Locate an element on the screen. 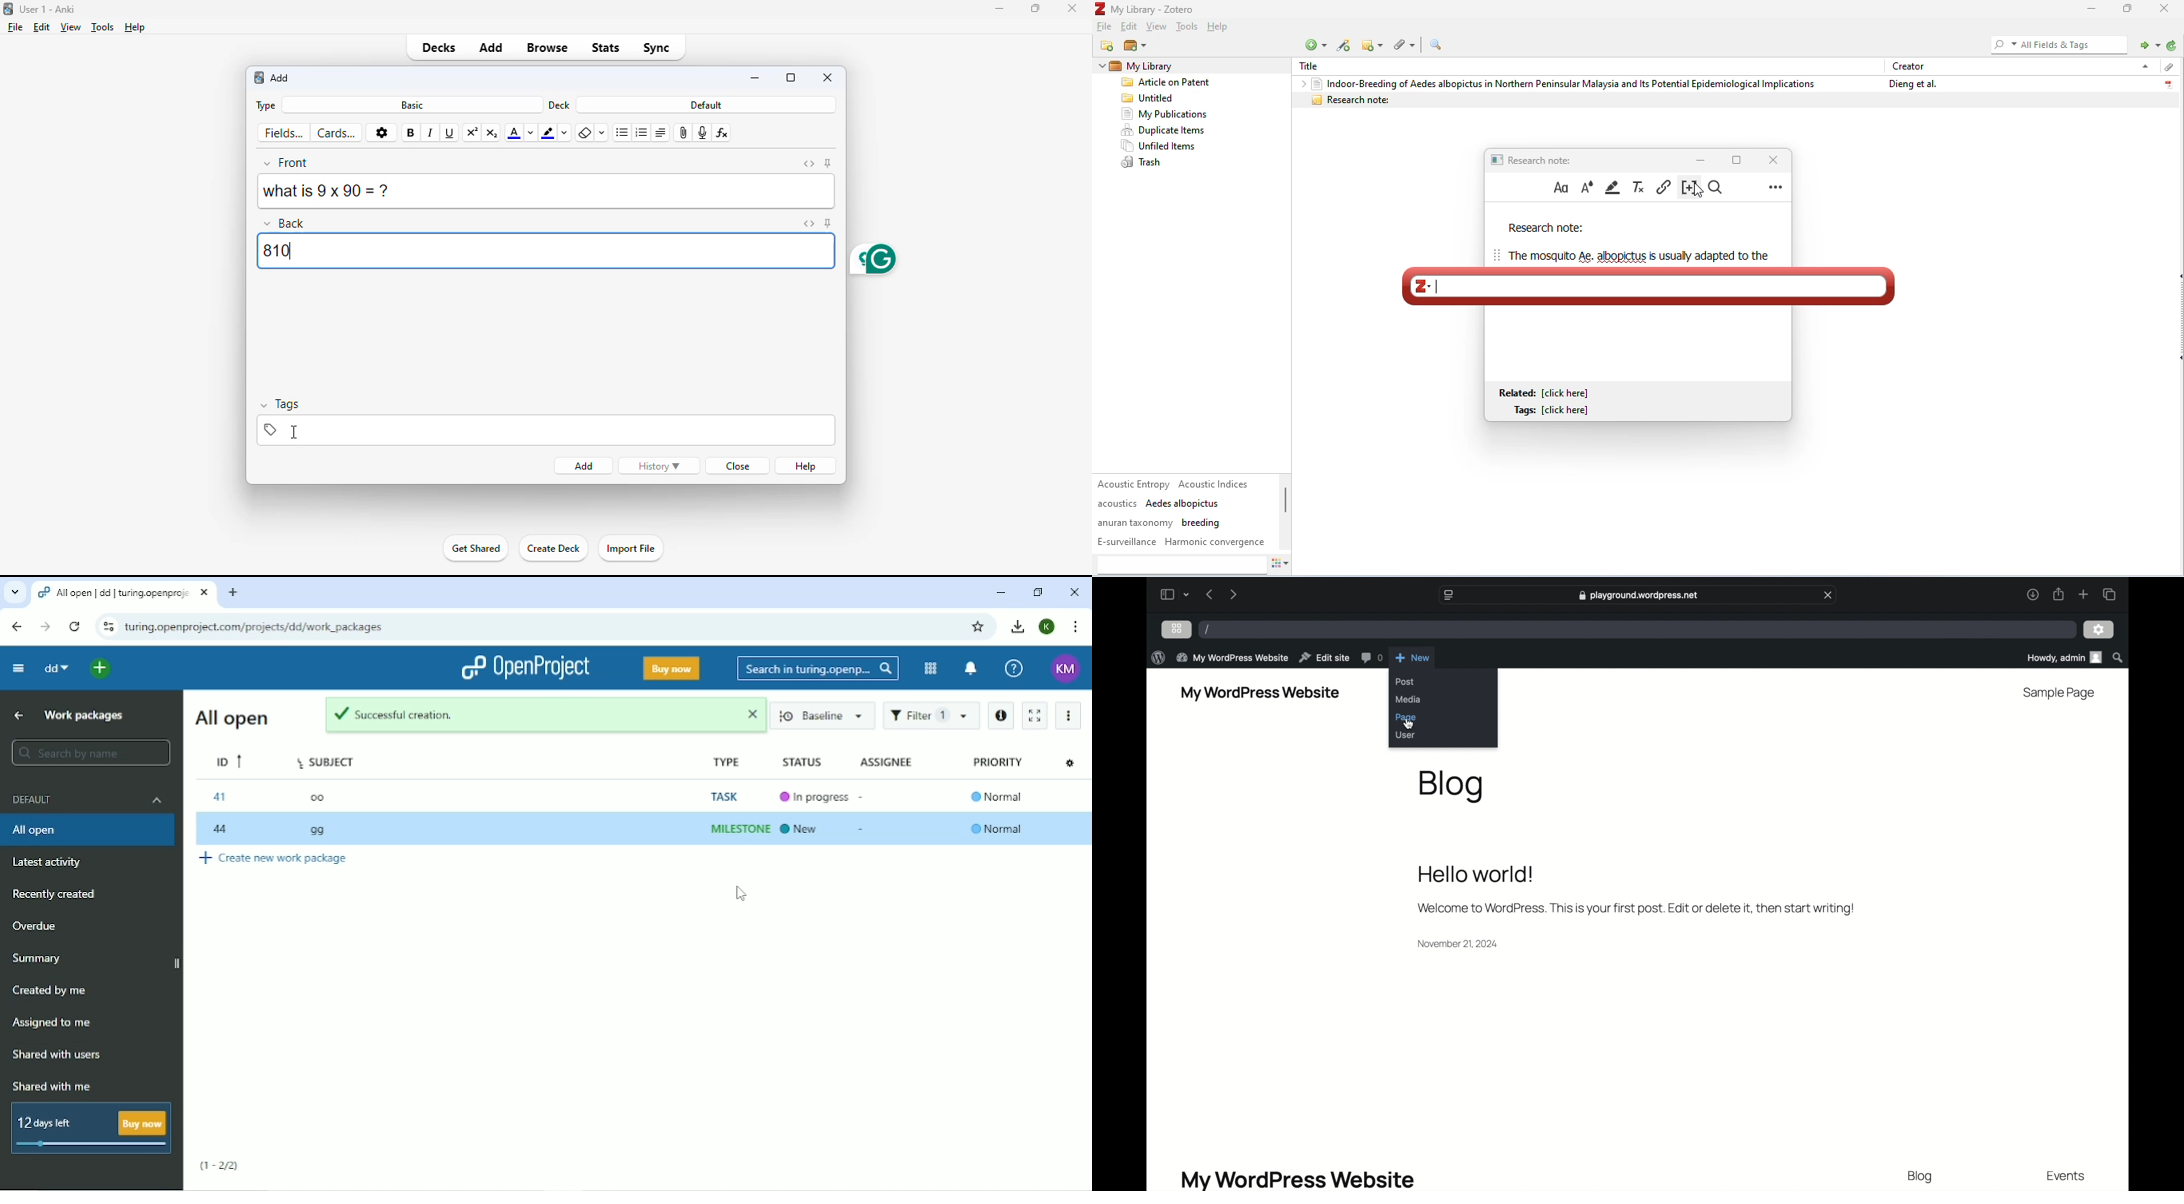  equations is located at coordinates (723, 133).